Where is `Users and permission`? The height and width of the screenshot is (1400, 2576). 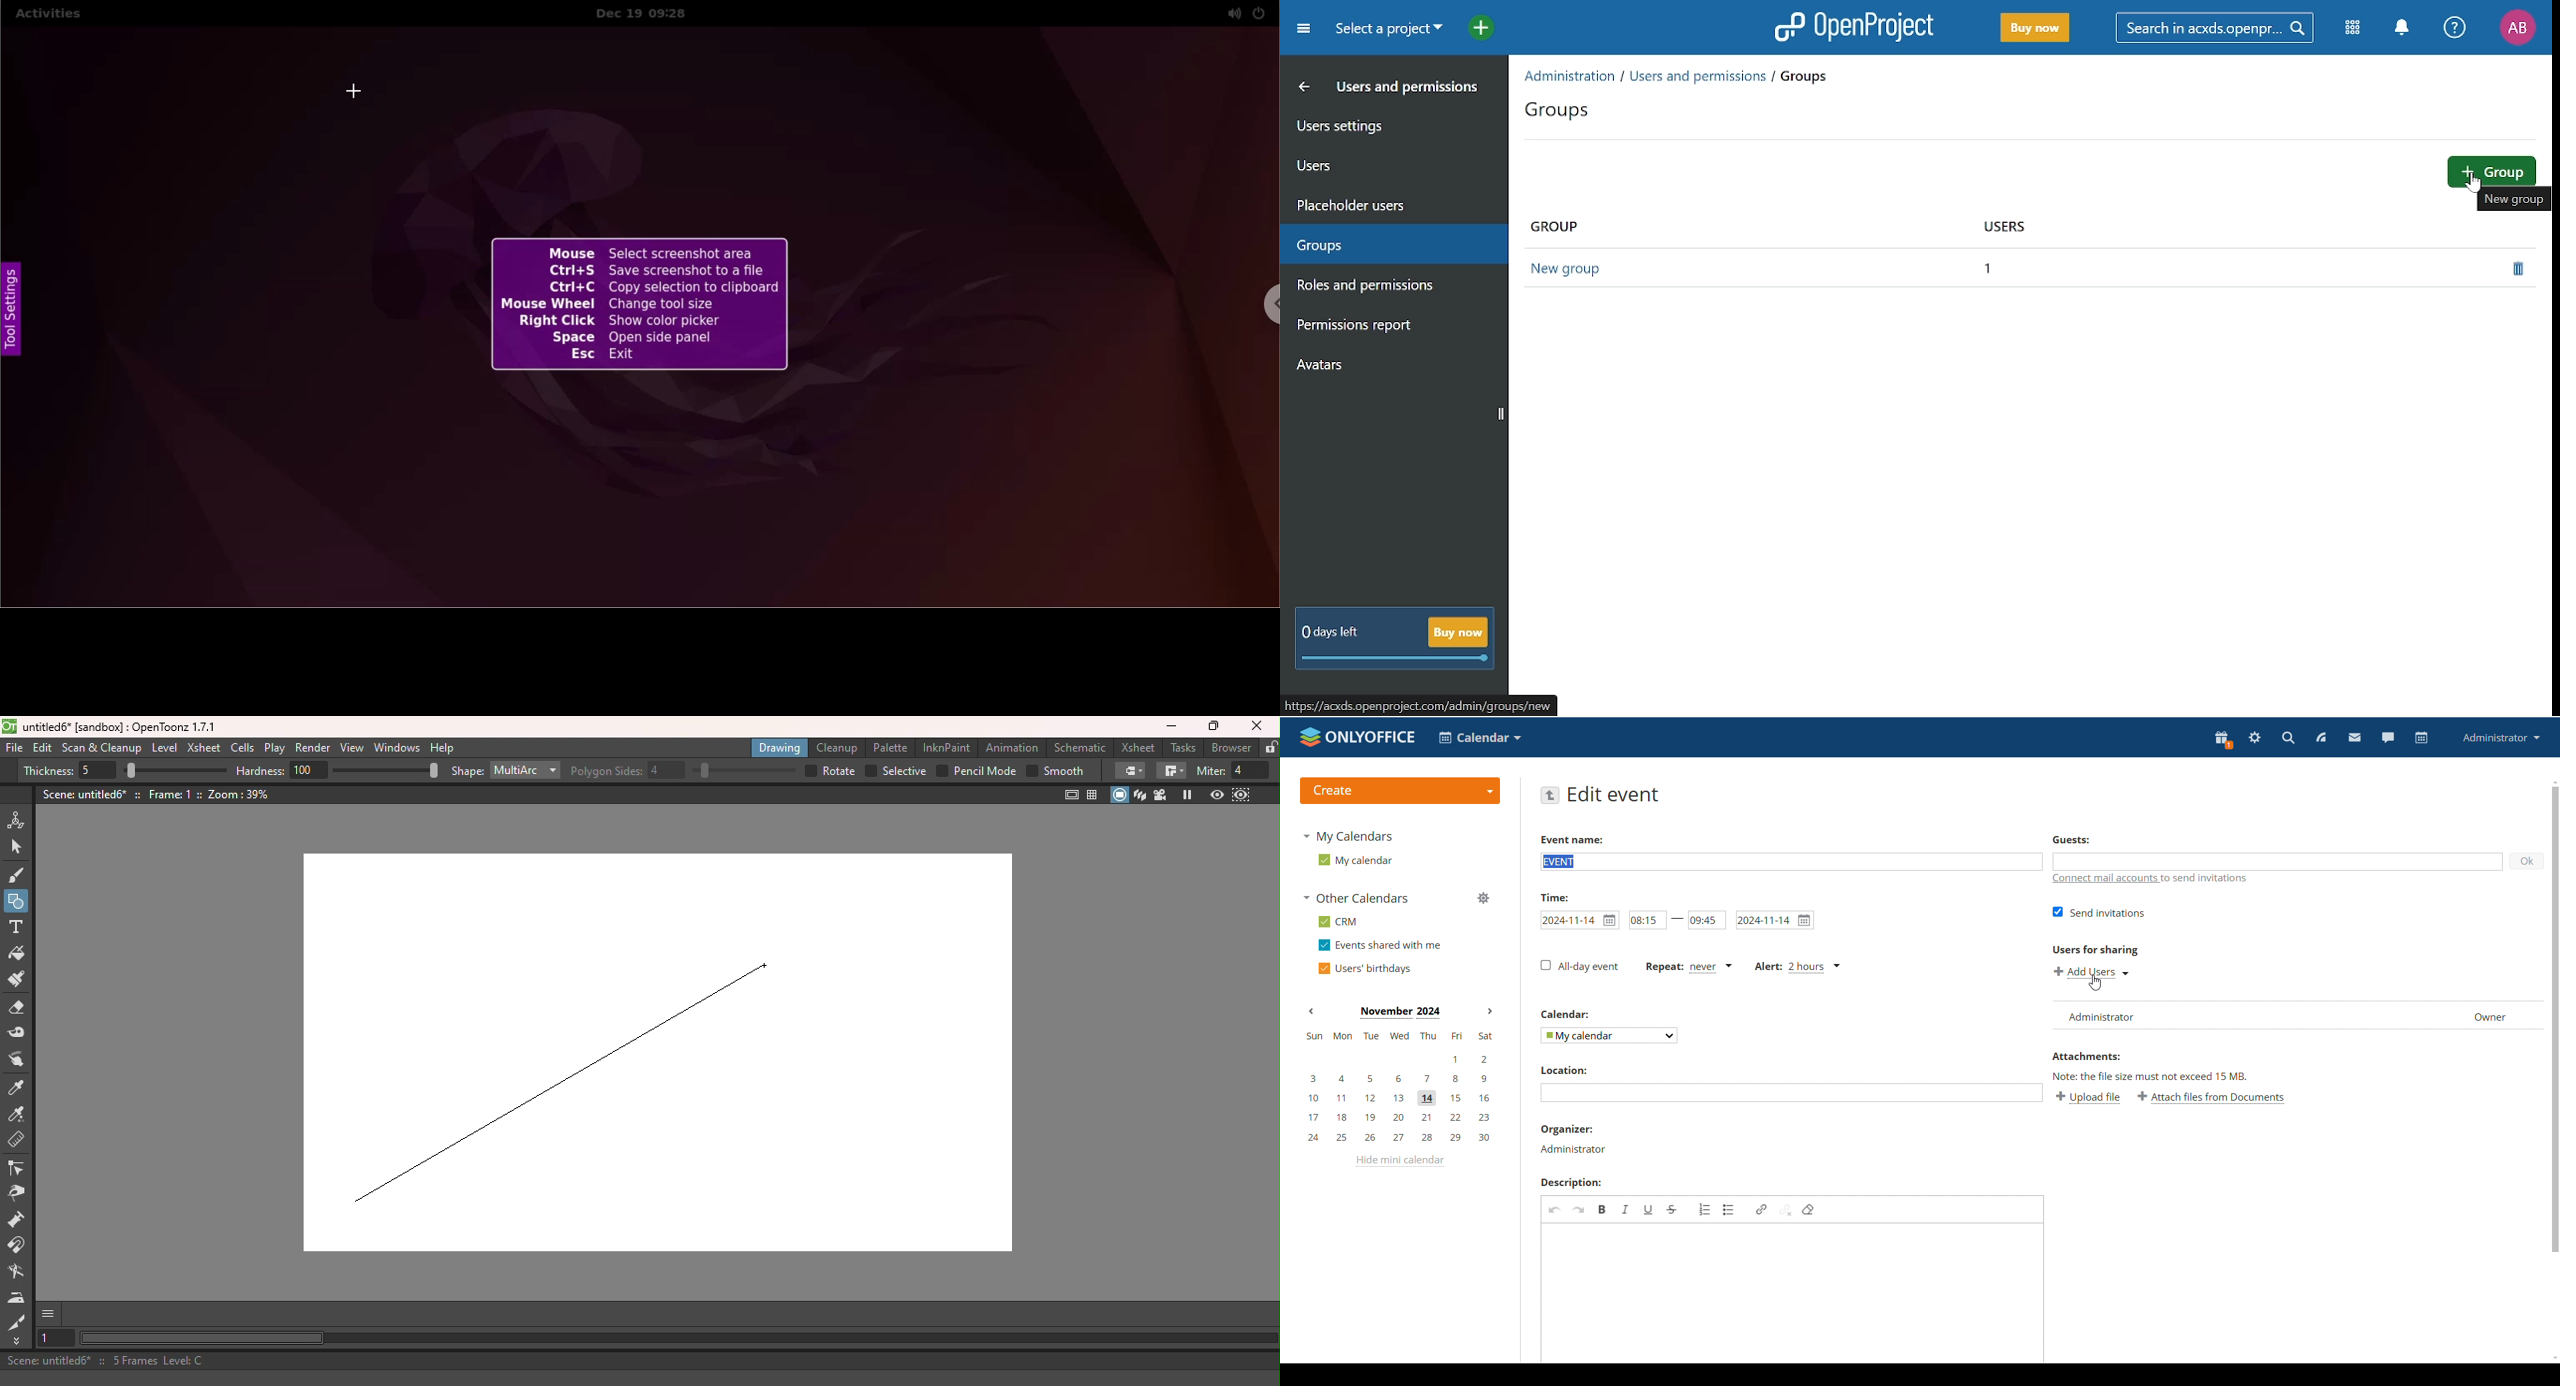 Users and permission is located at coordinates (1378, 89).